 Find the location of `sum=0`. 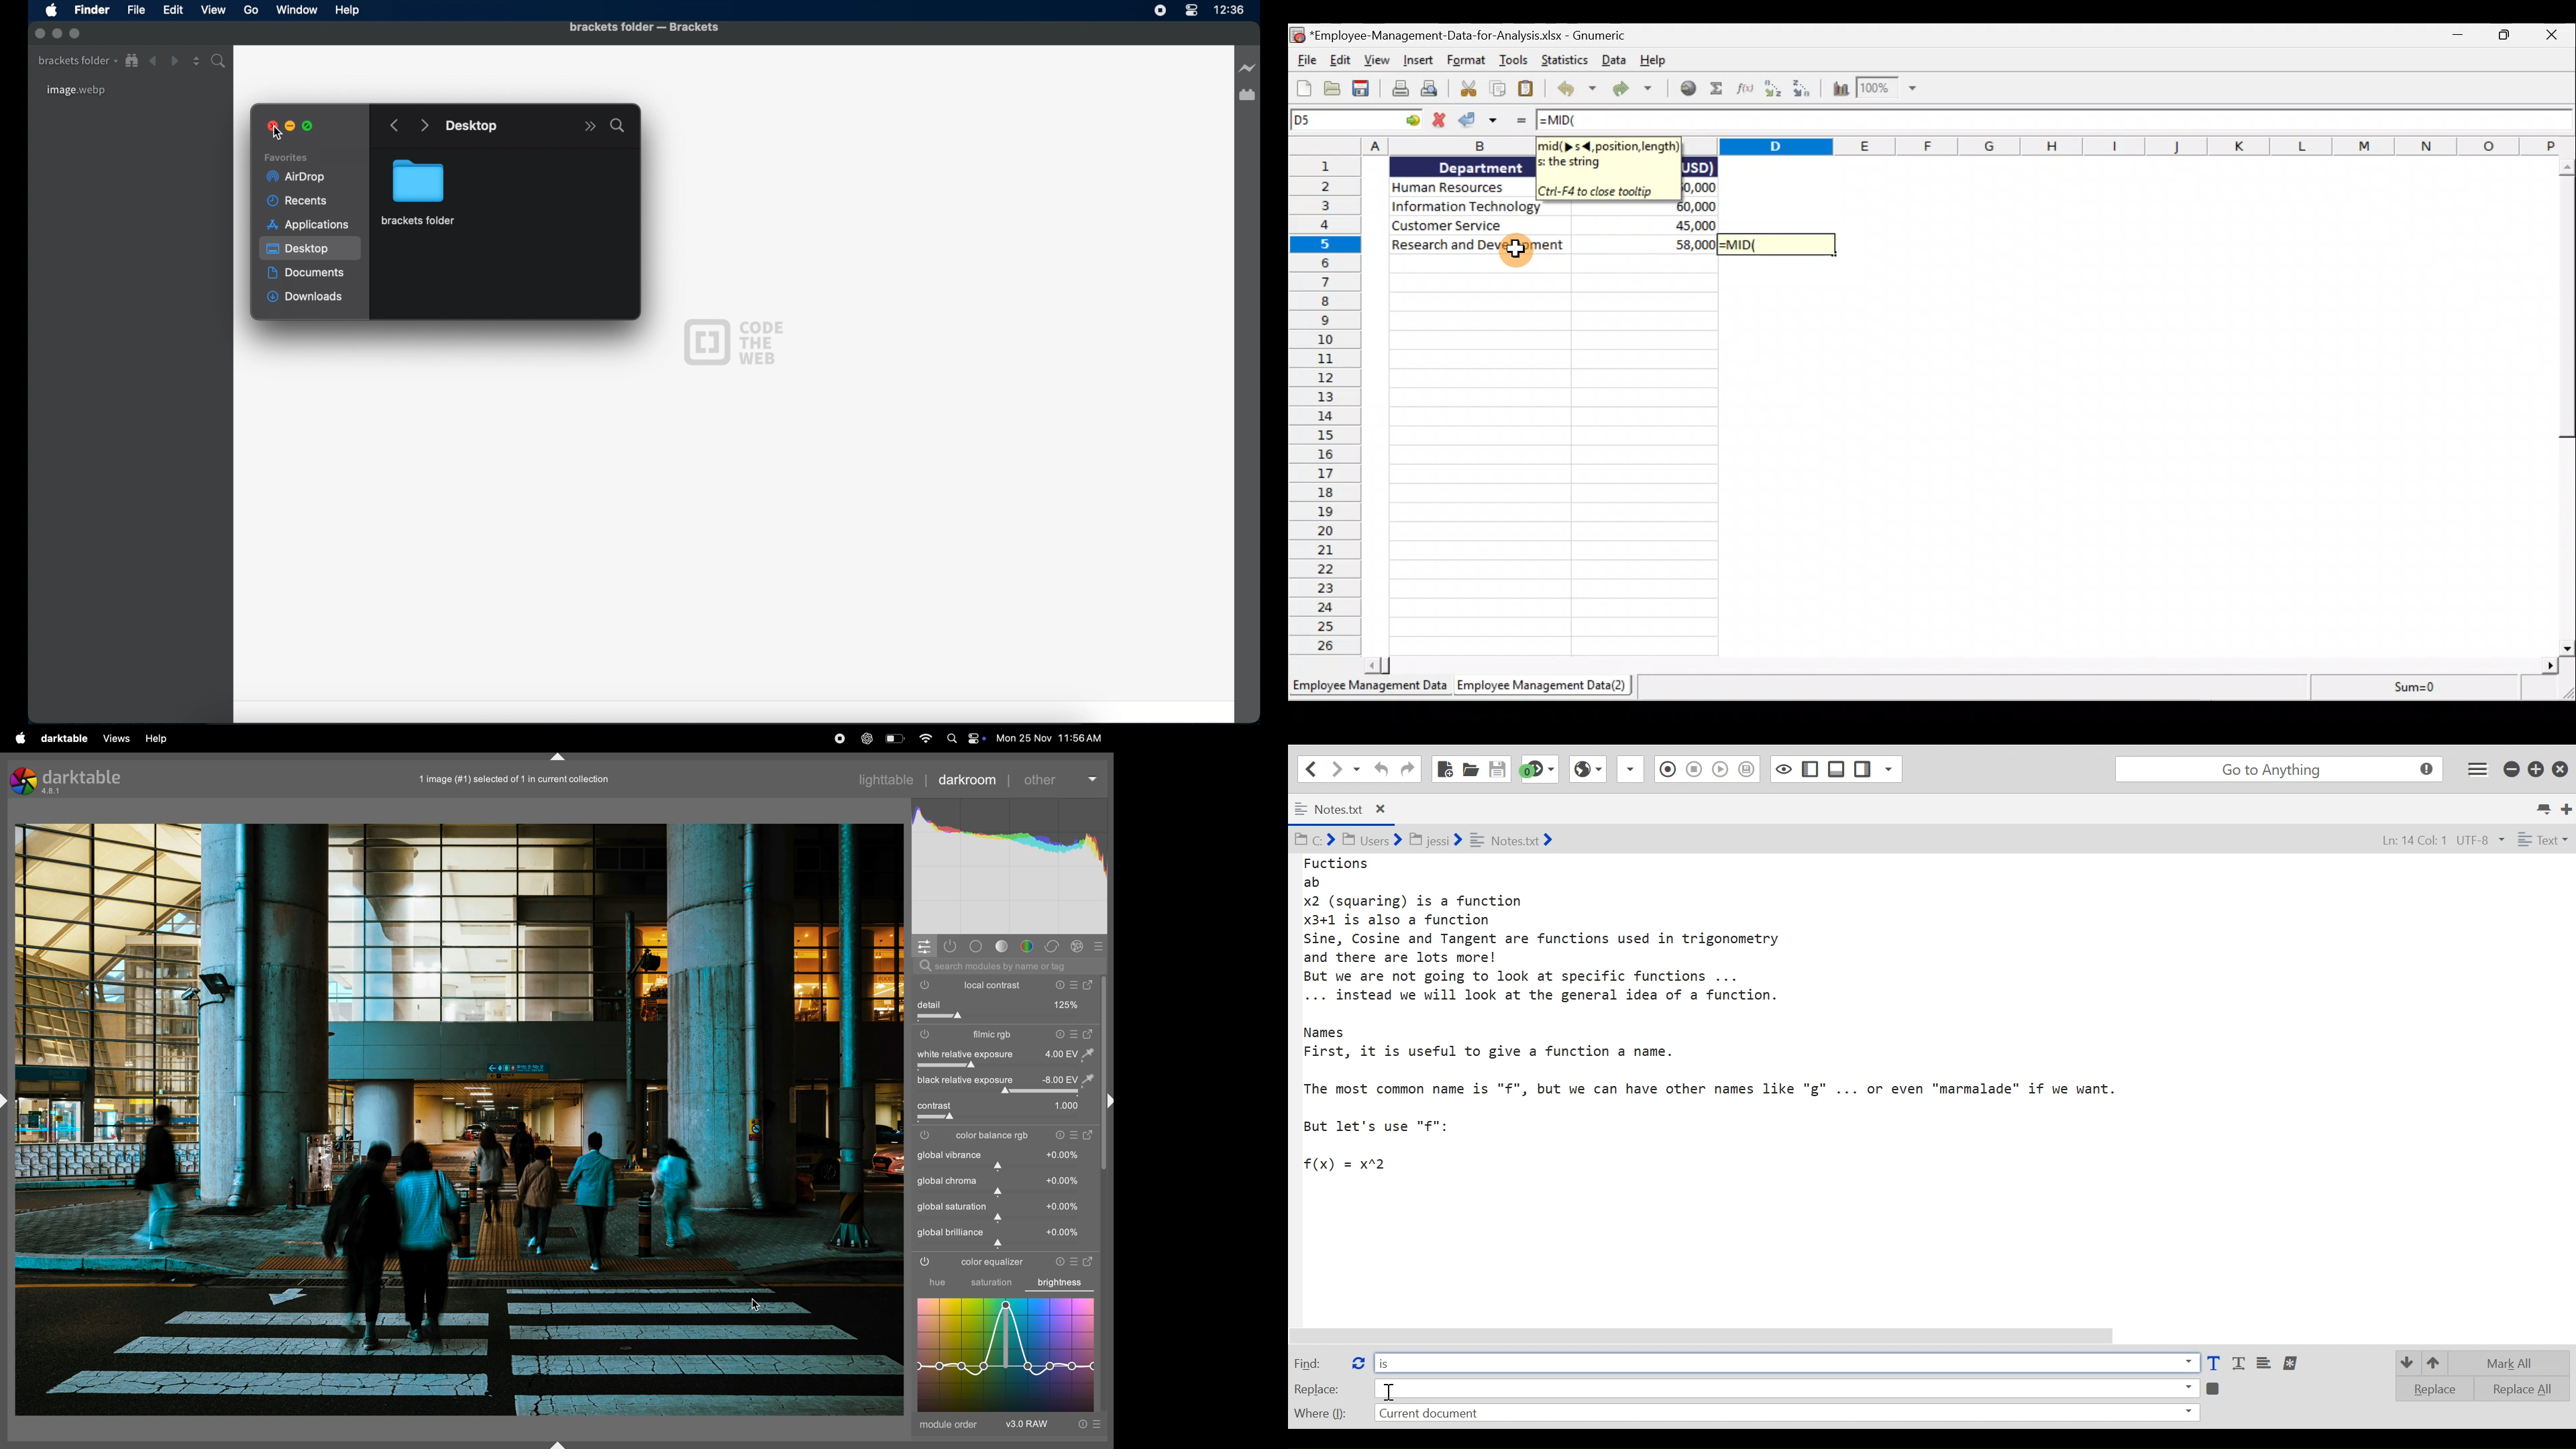

sum=0 is located at coordinates (2409, 688).